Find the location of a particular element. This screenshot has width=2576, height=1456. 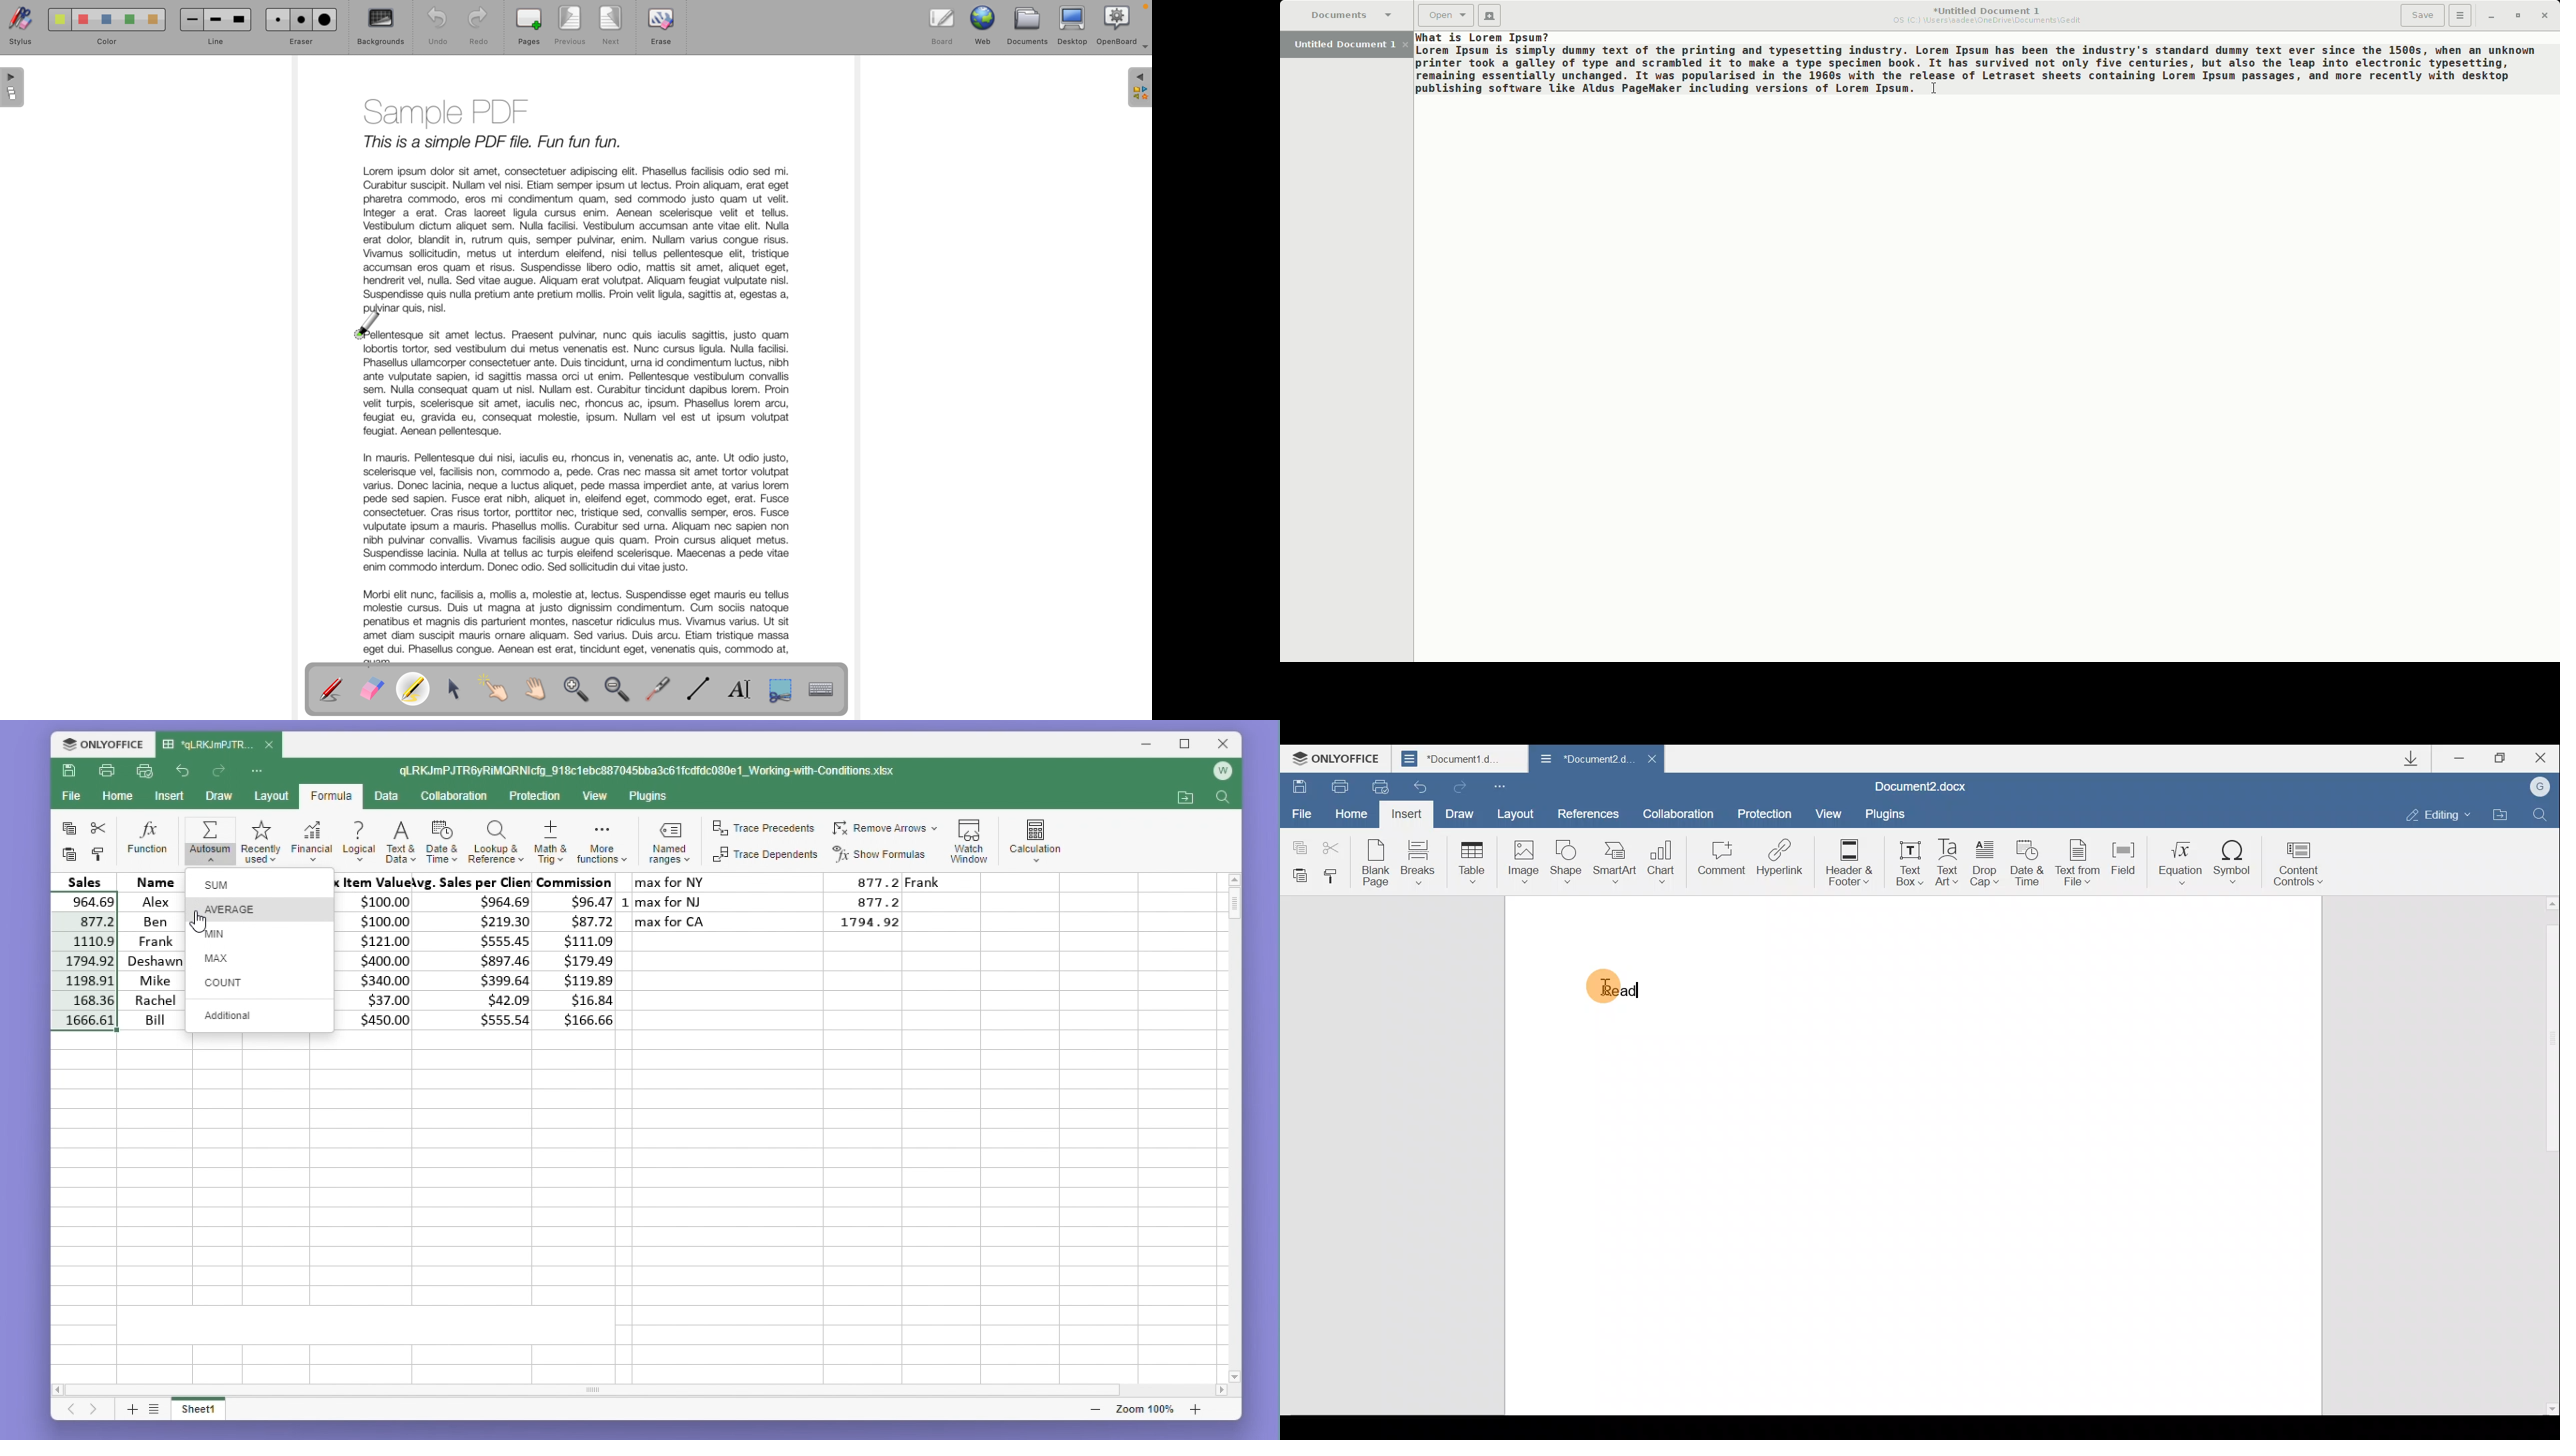

References is located at coordinates (1589, 813).